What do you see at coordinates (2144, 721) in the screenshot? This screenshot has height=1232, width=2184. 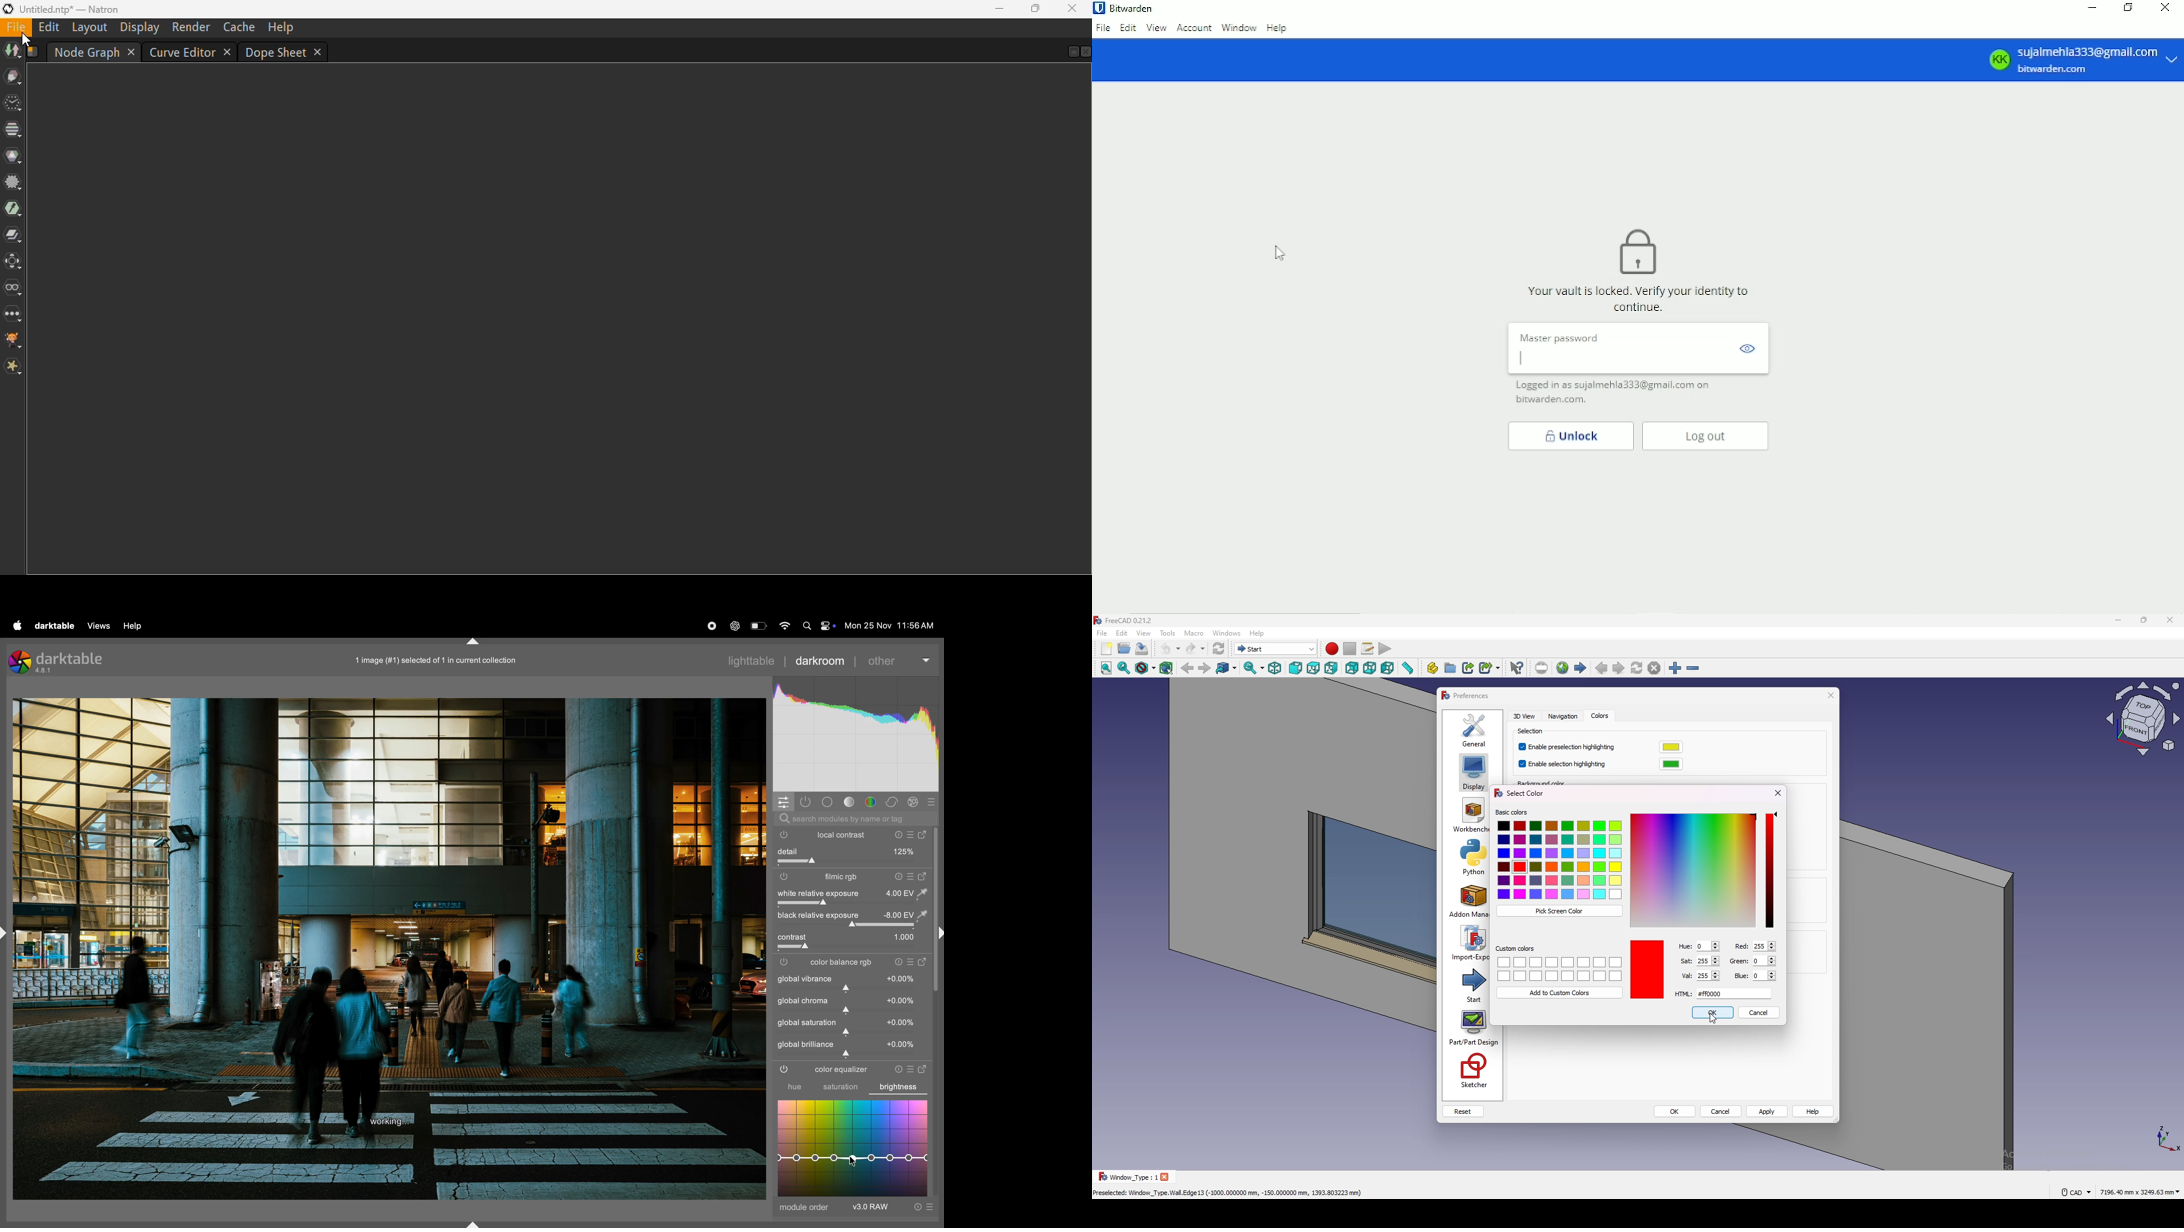 I see `view` at bounding box center [2144, 721].